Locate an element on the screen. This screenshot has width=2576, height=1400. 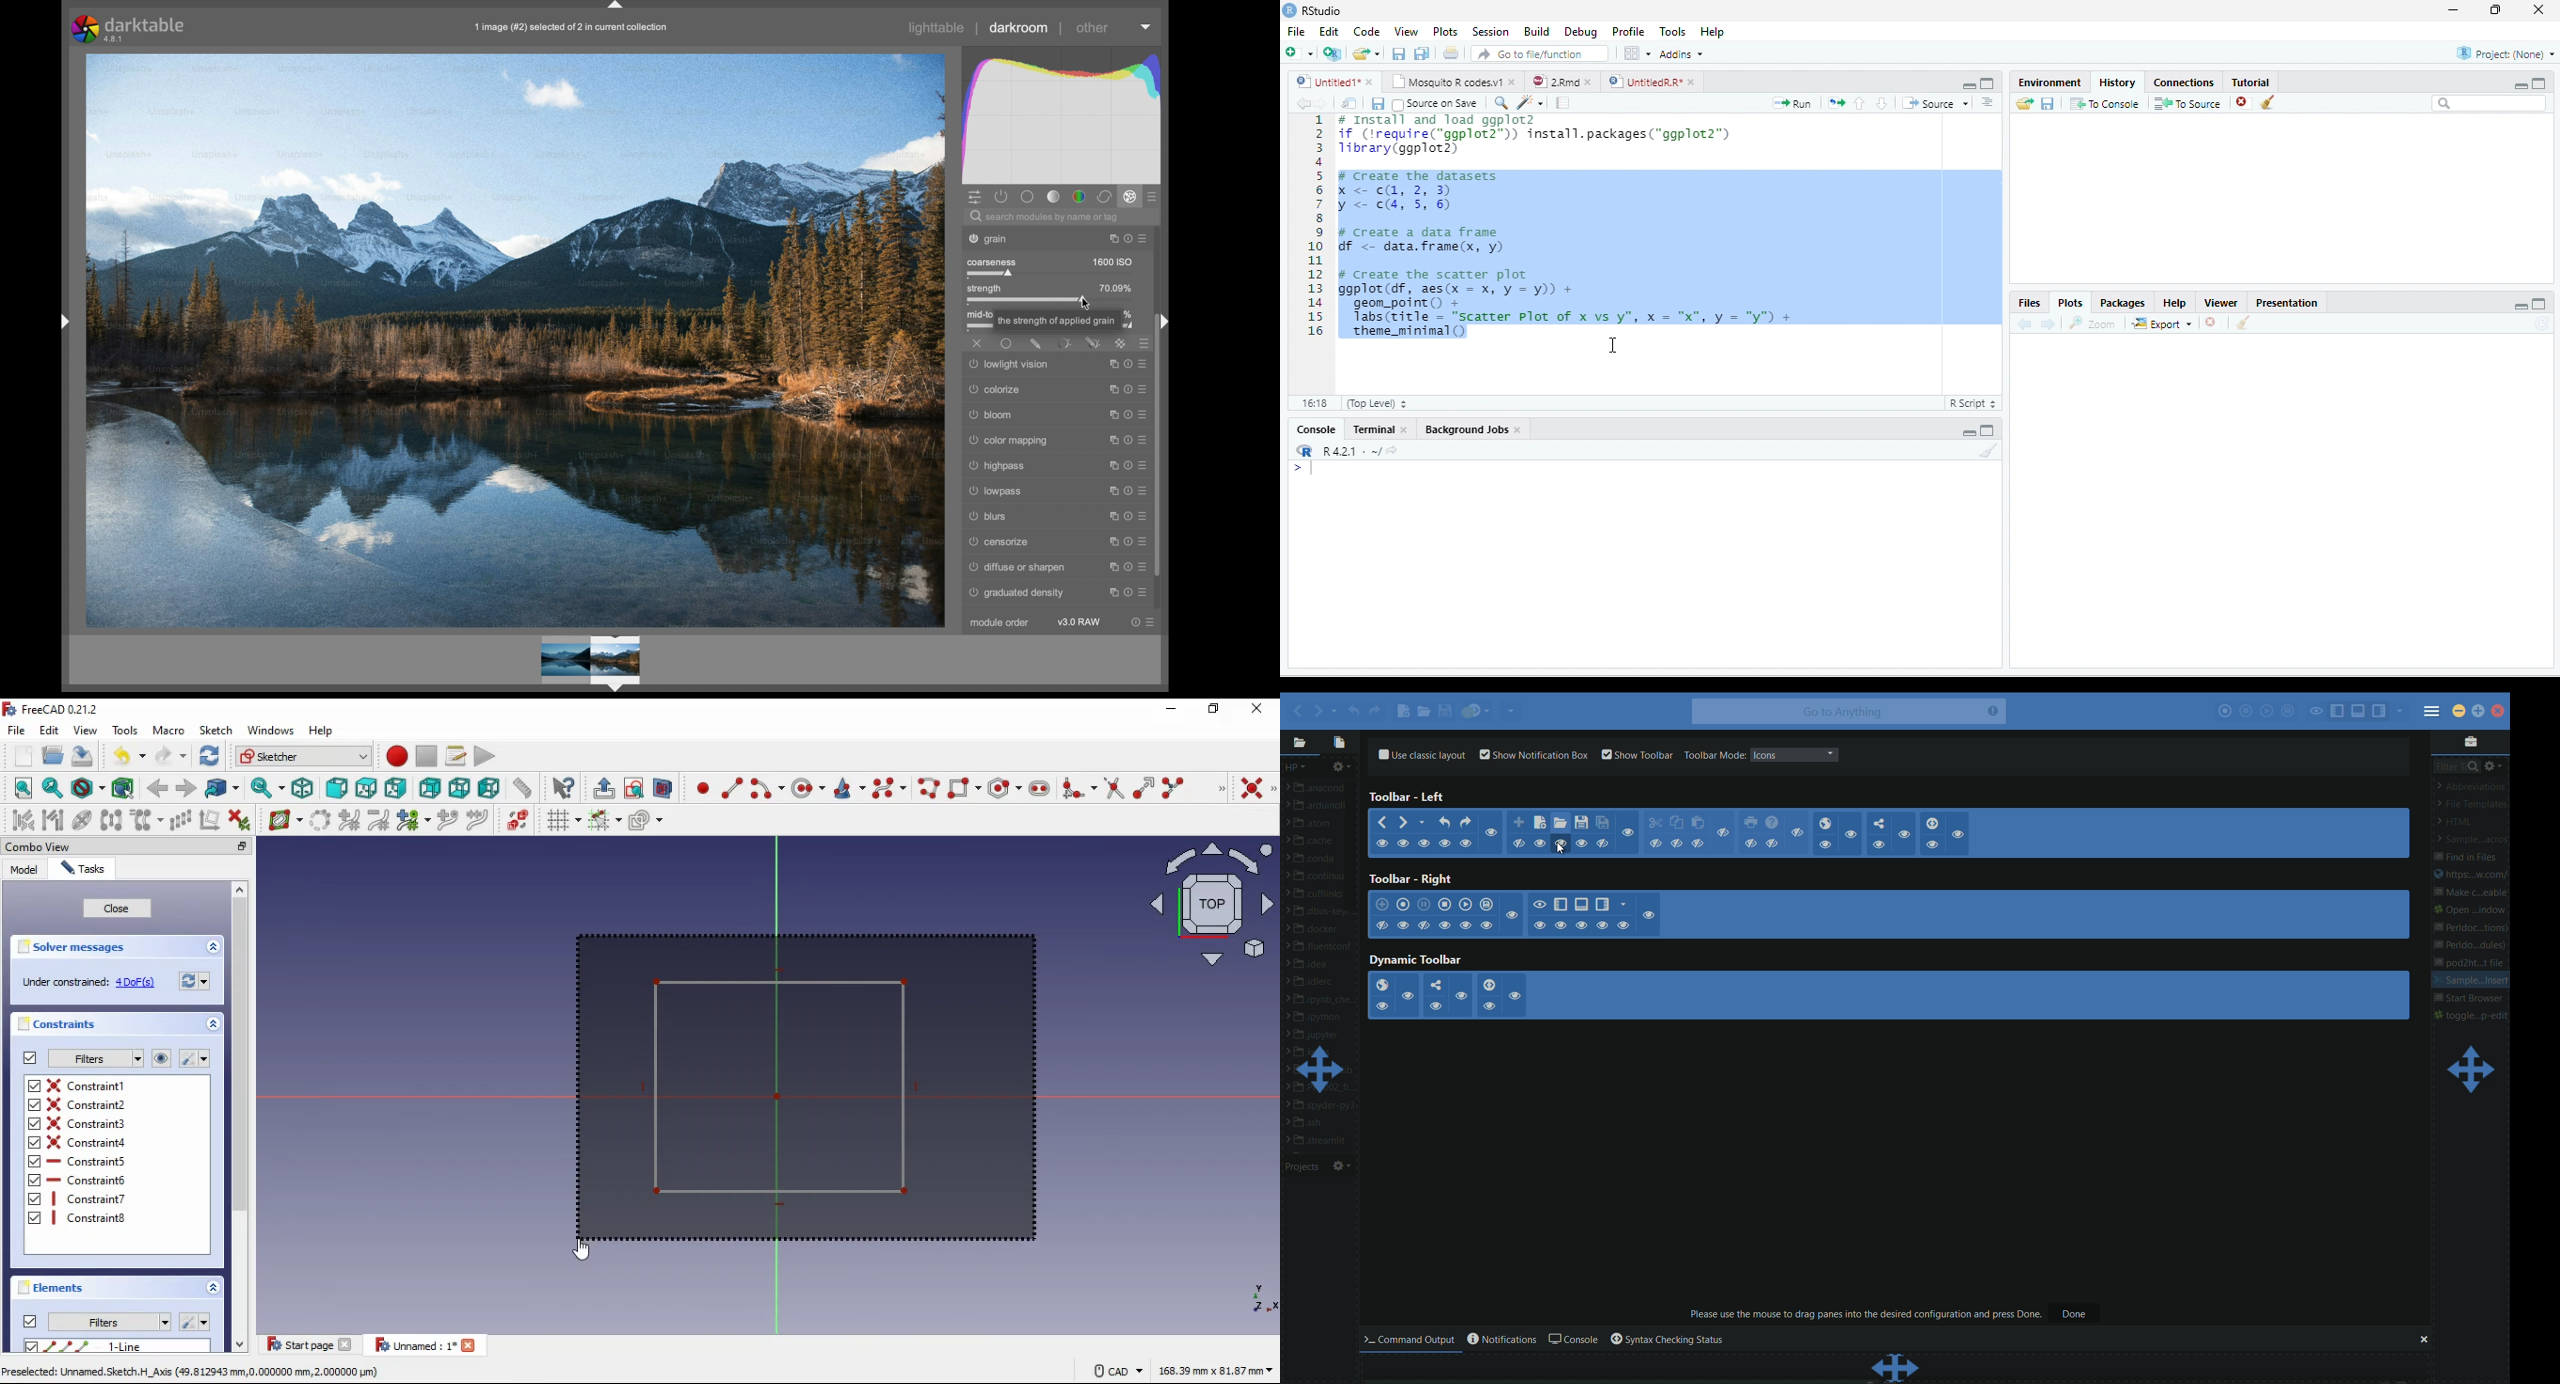
Save all open documents is located at coordinates (1422, 53).